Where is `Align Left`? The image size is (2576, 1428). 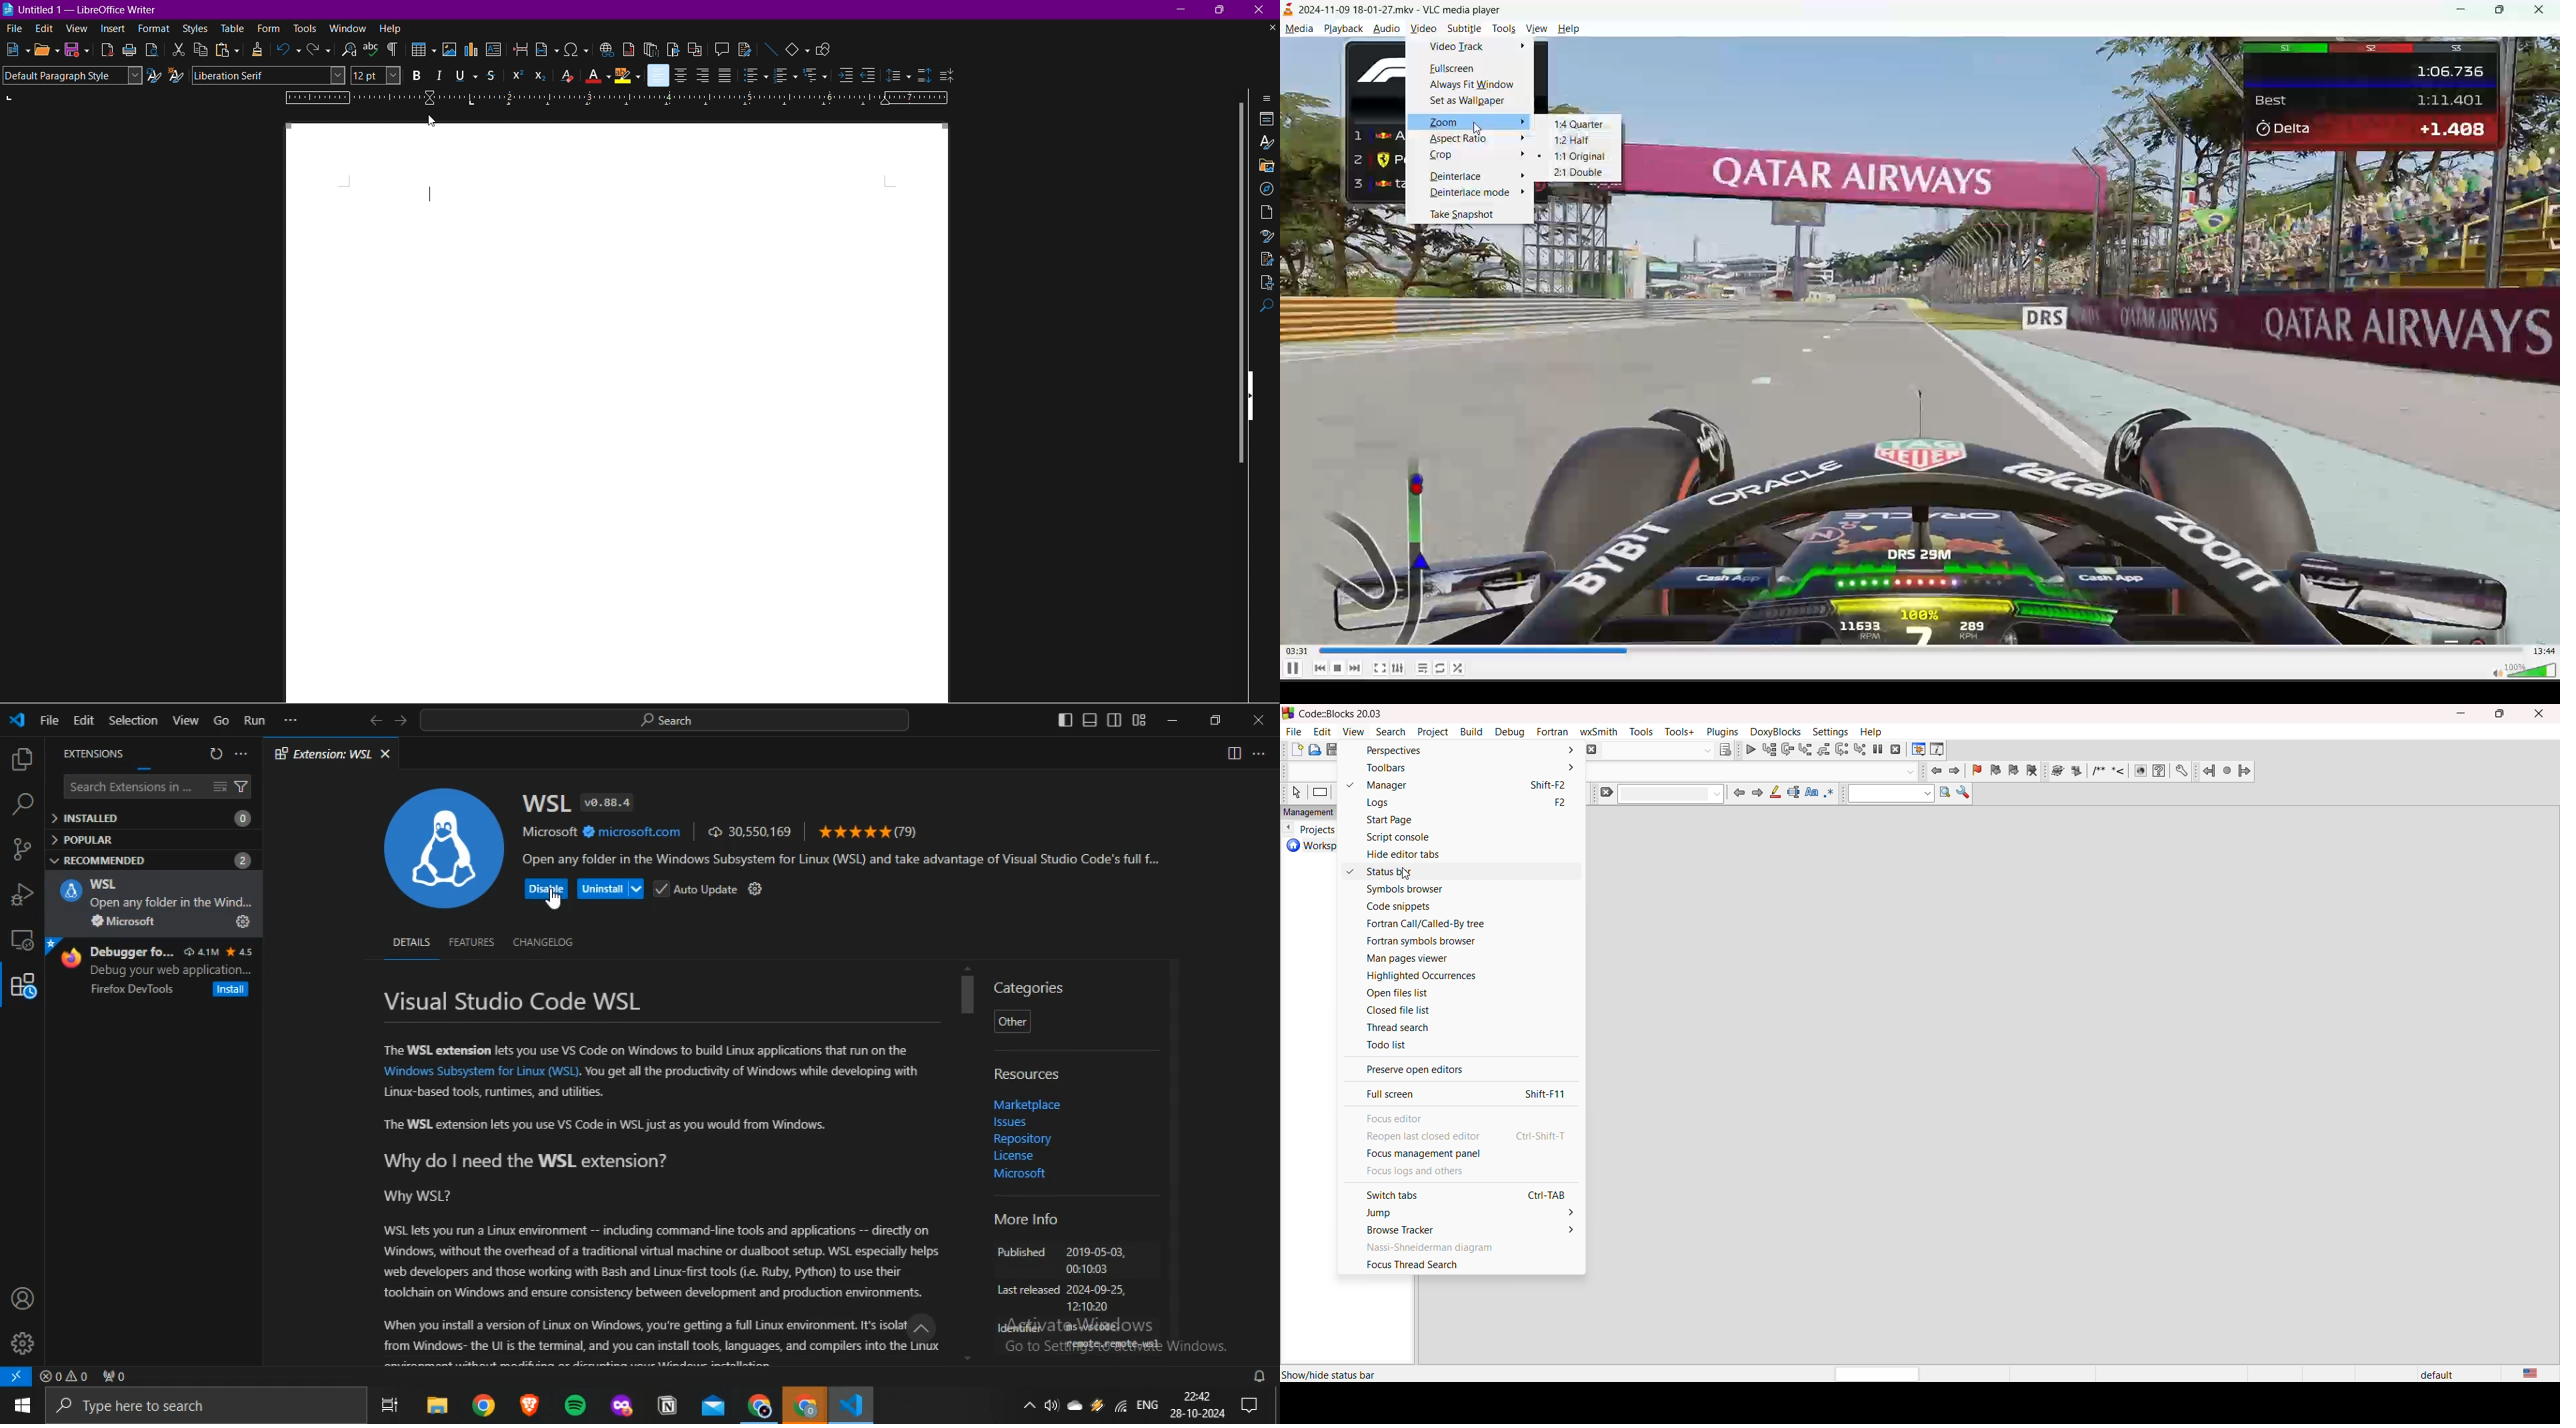 Align Left is located at coordinates (657, 75).